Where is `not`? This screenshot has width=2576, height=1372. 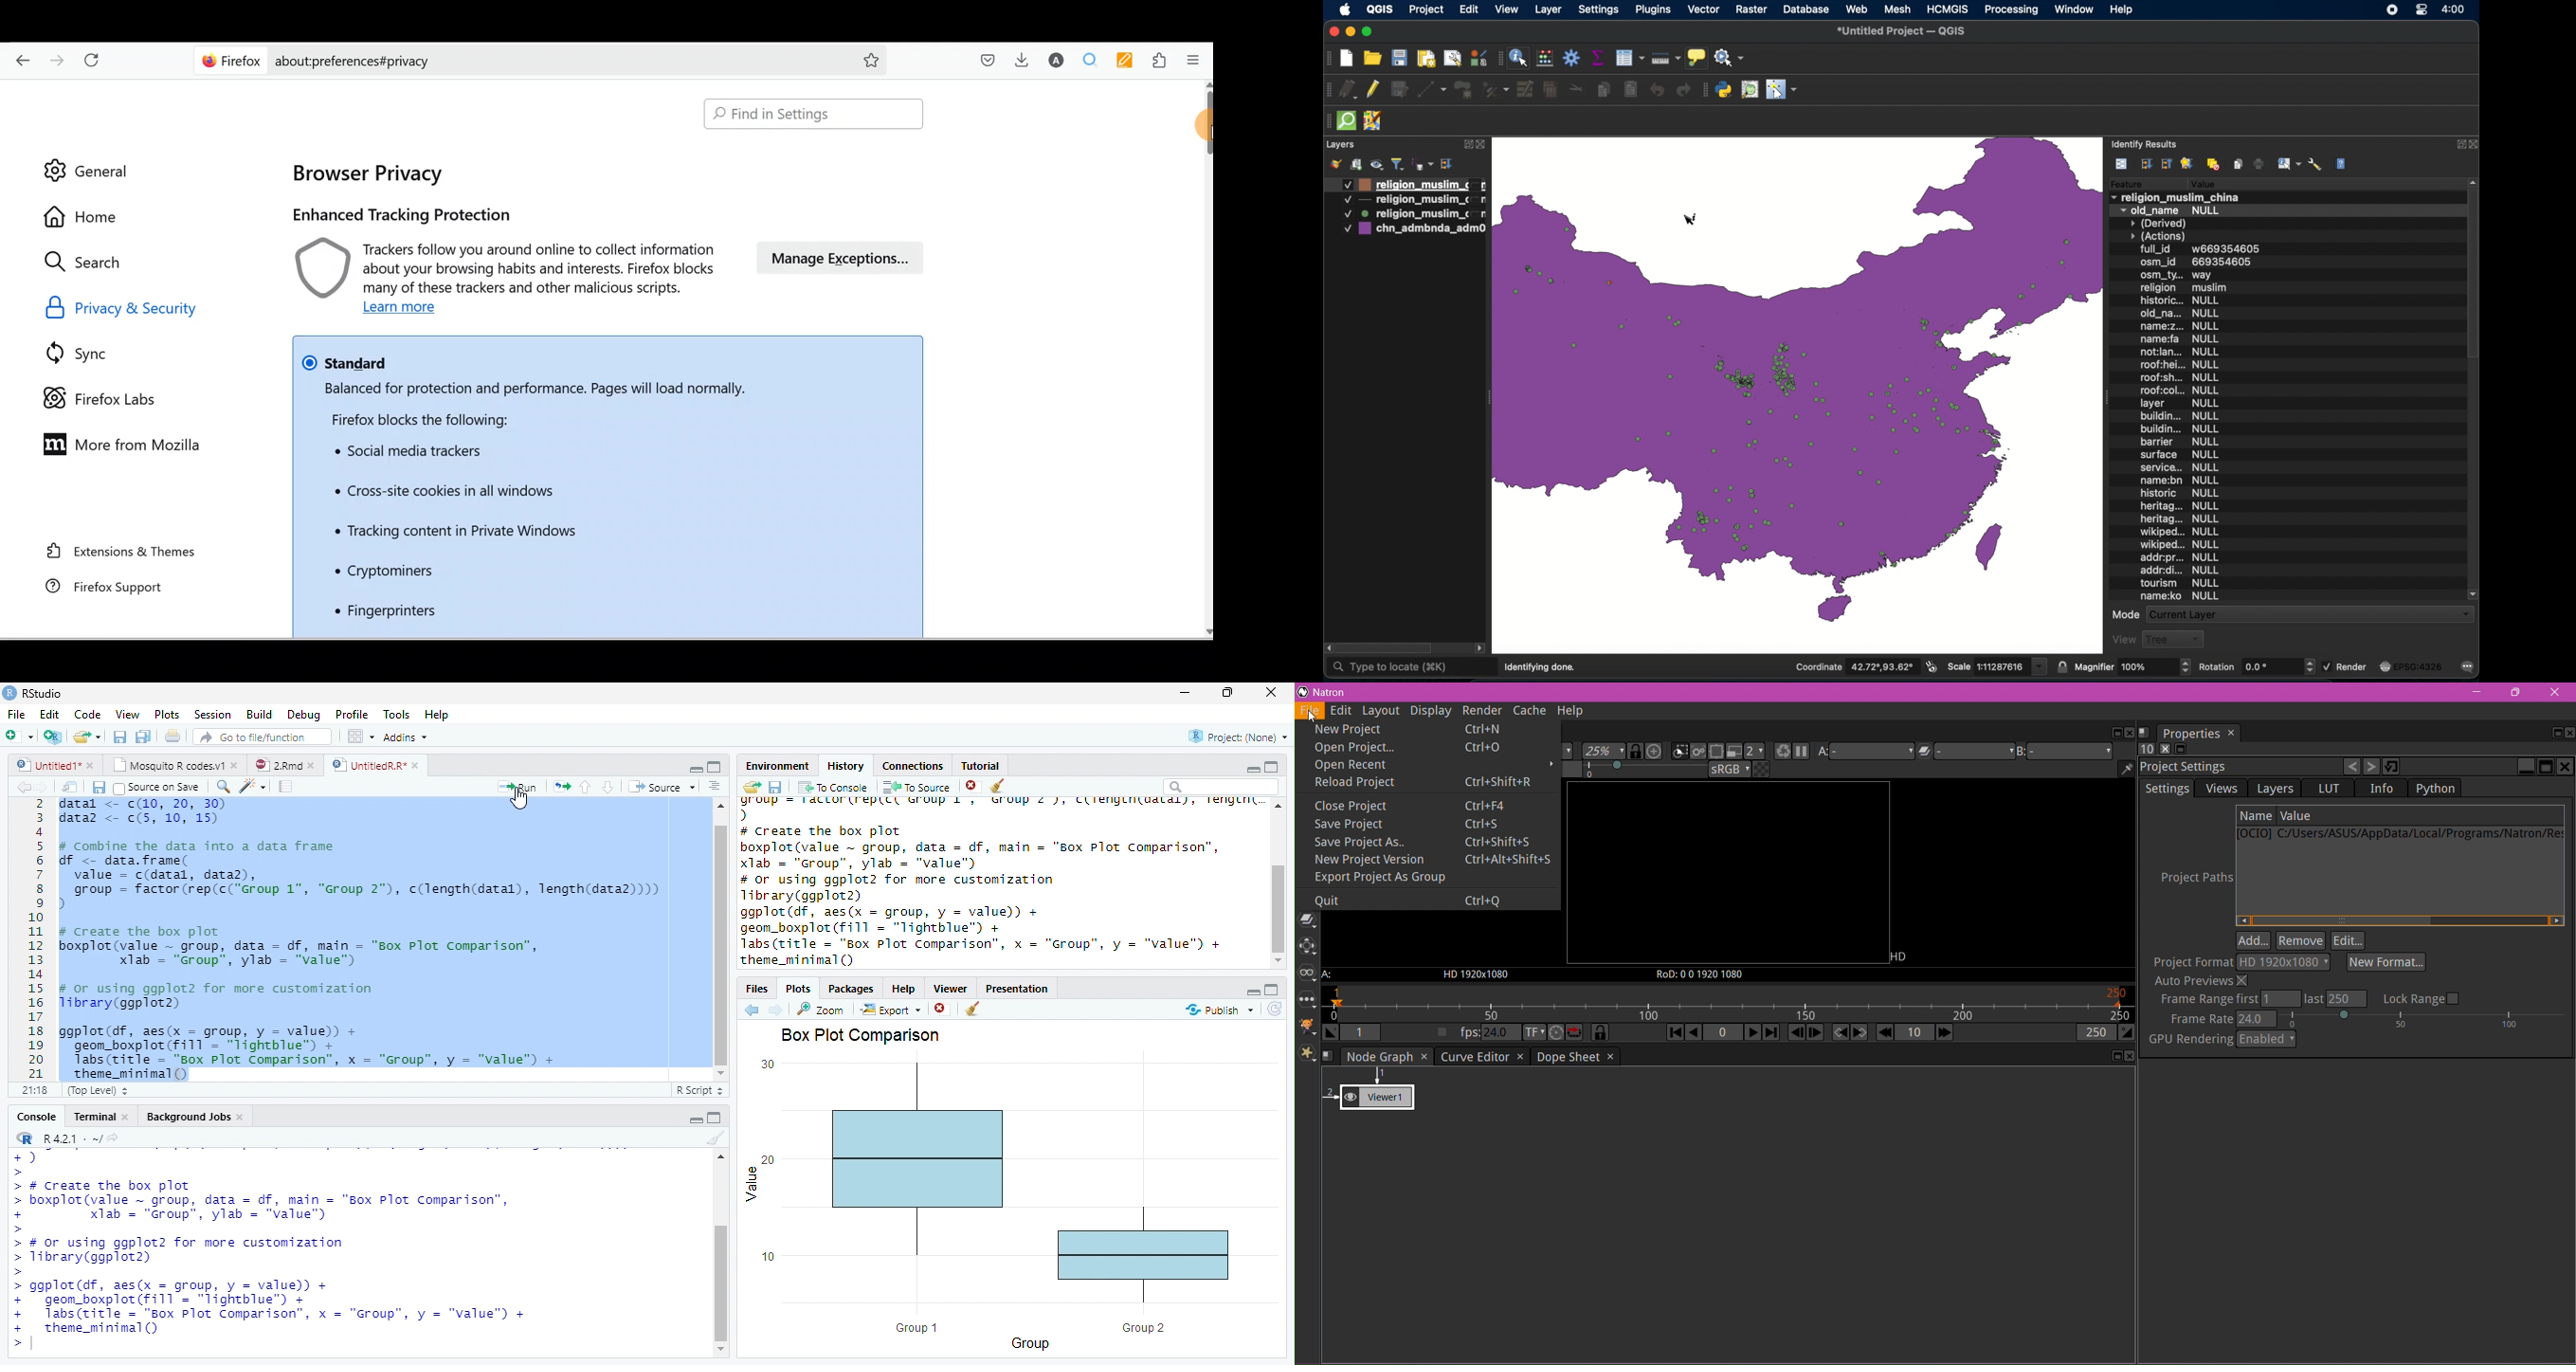 not is located at coordinates (2177, 351).